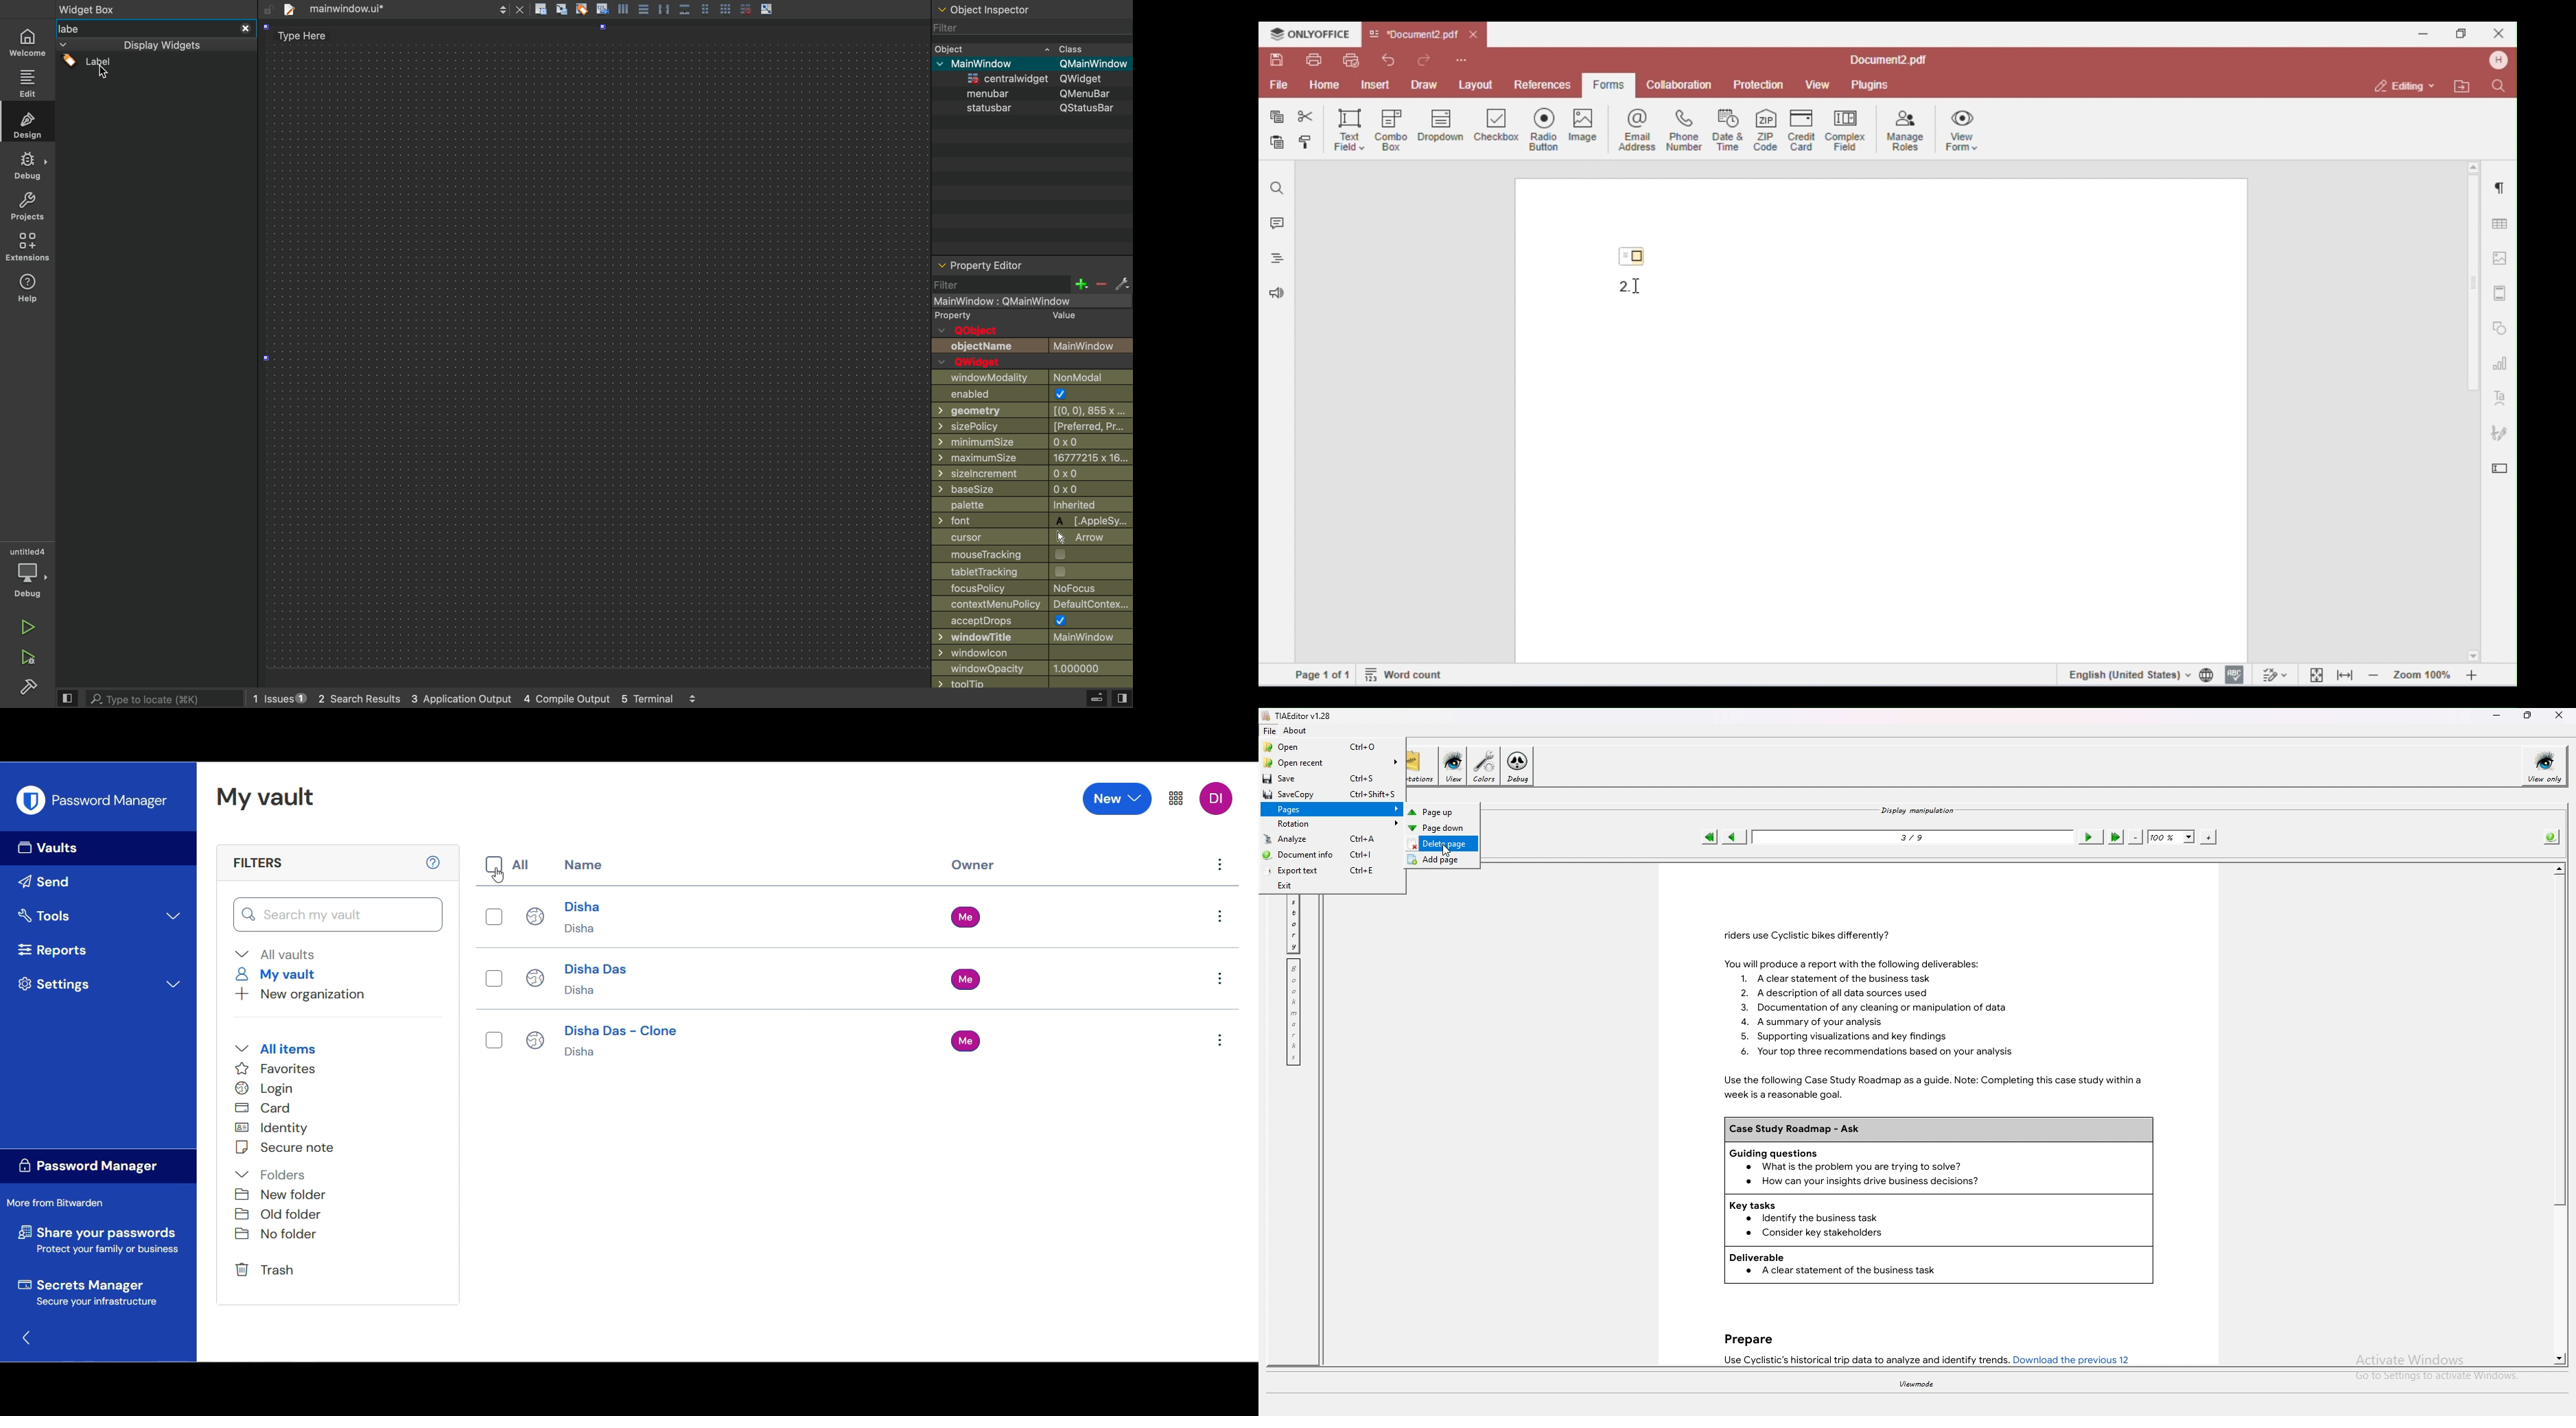 The height and width of the screenshot is (1428, 2576). Describe the element at coordinates (1033, 339) in the screenshot. I see `objects` at that location.